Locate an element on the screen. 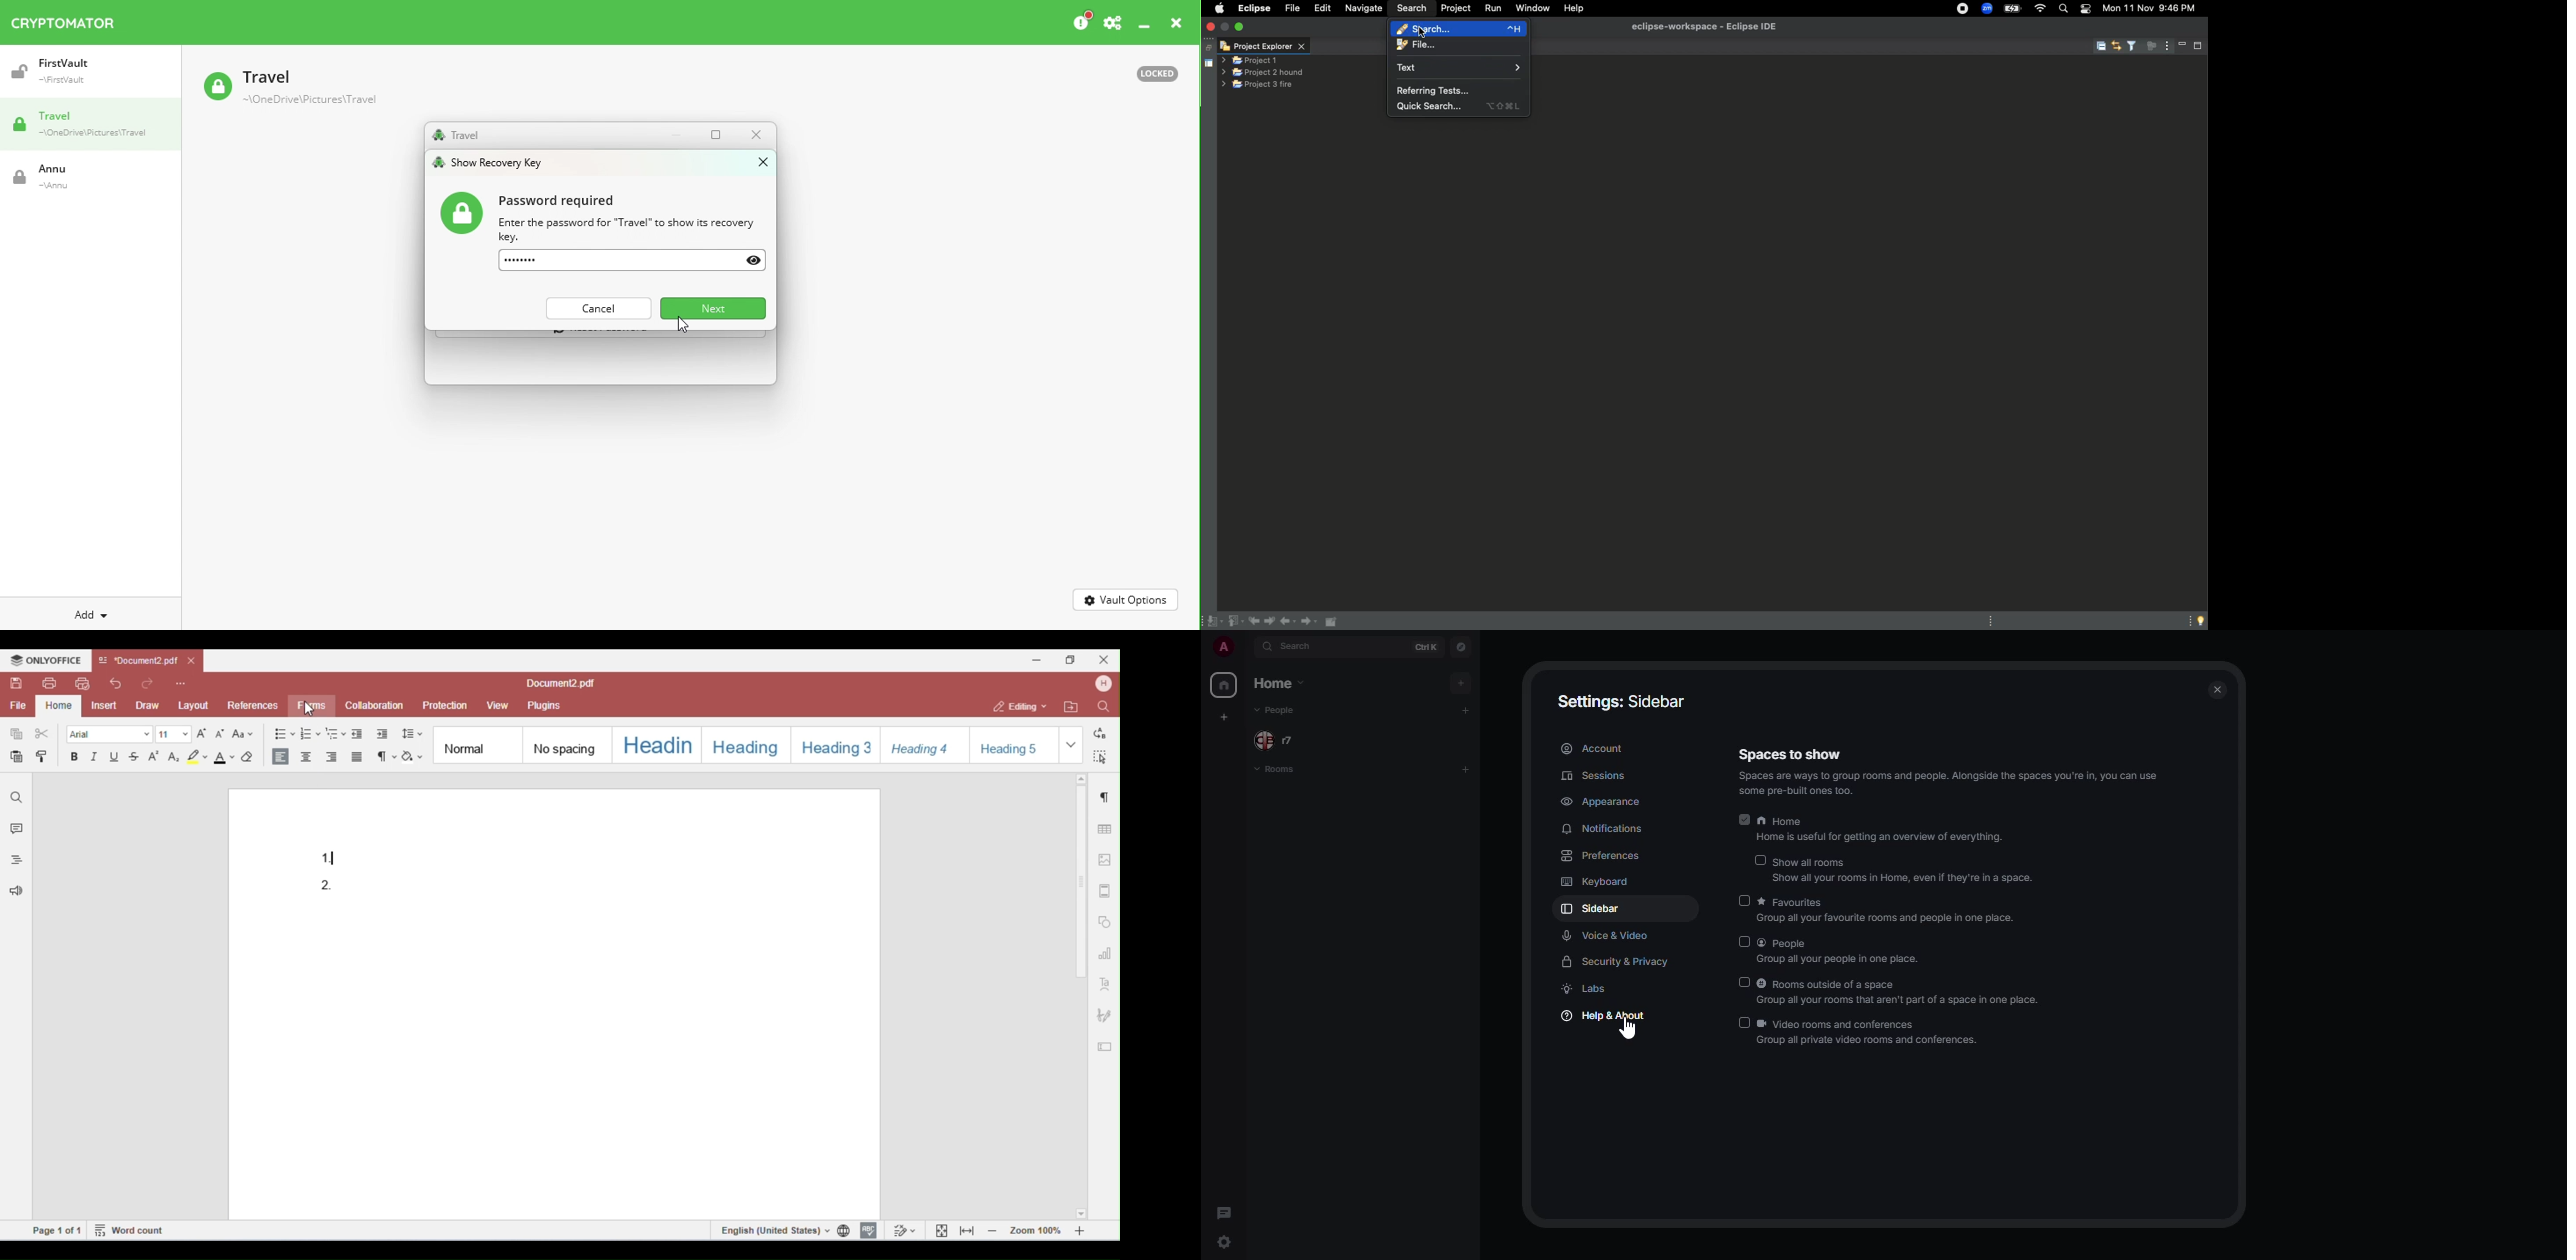 The height and width of the screenshot is (1260, 2576). help & about is located at coordinates (1600, 1017).